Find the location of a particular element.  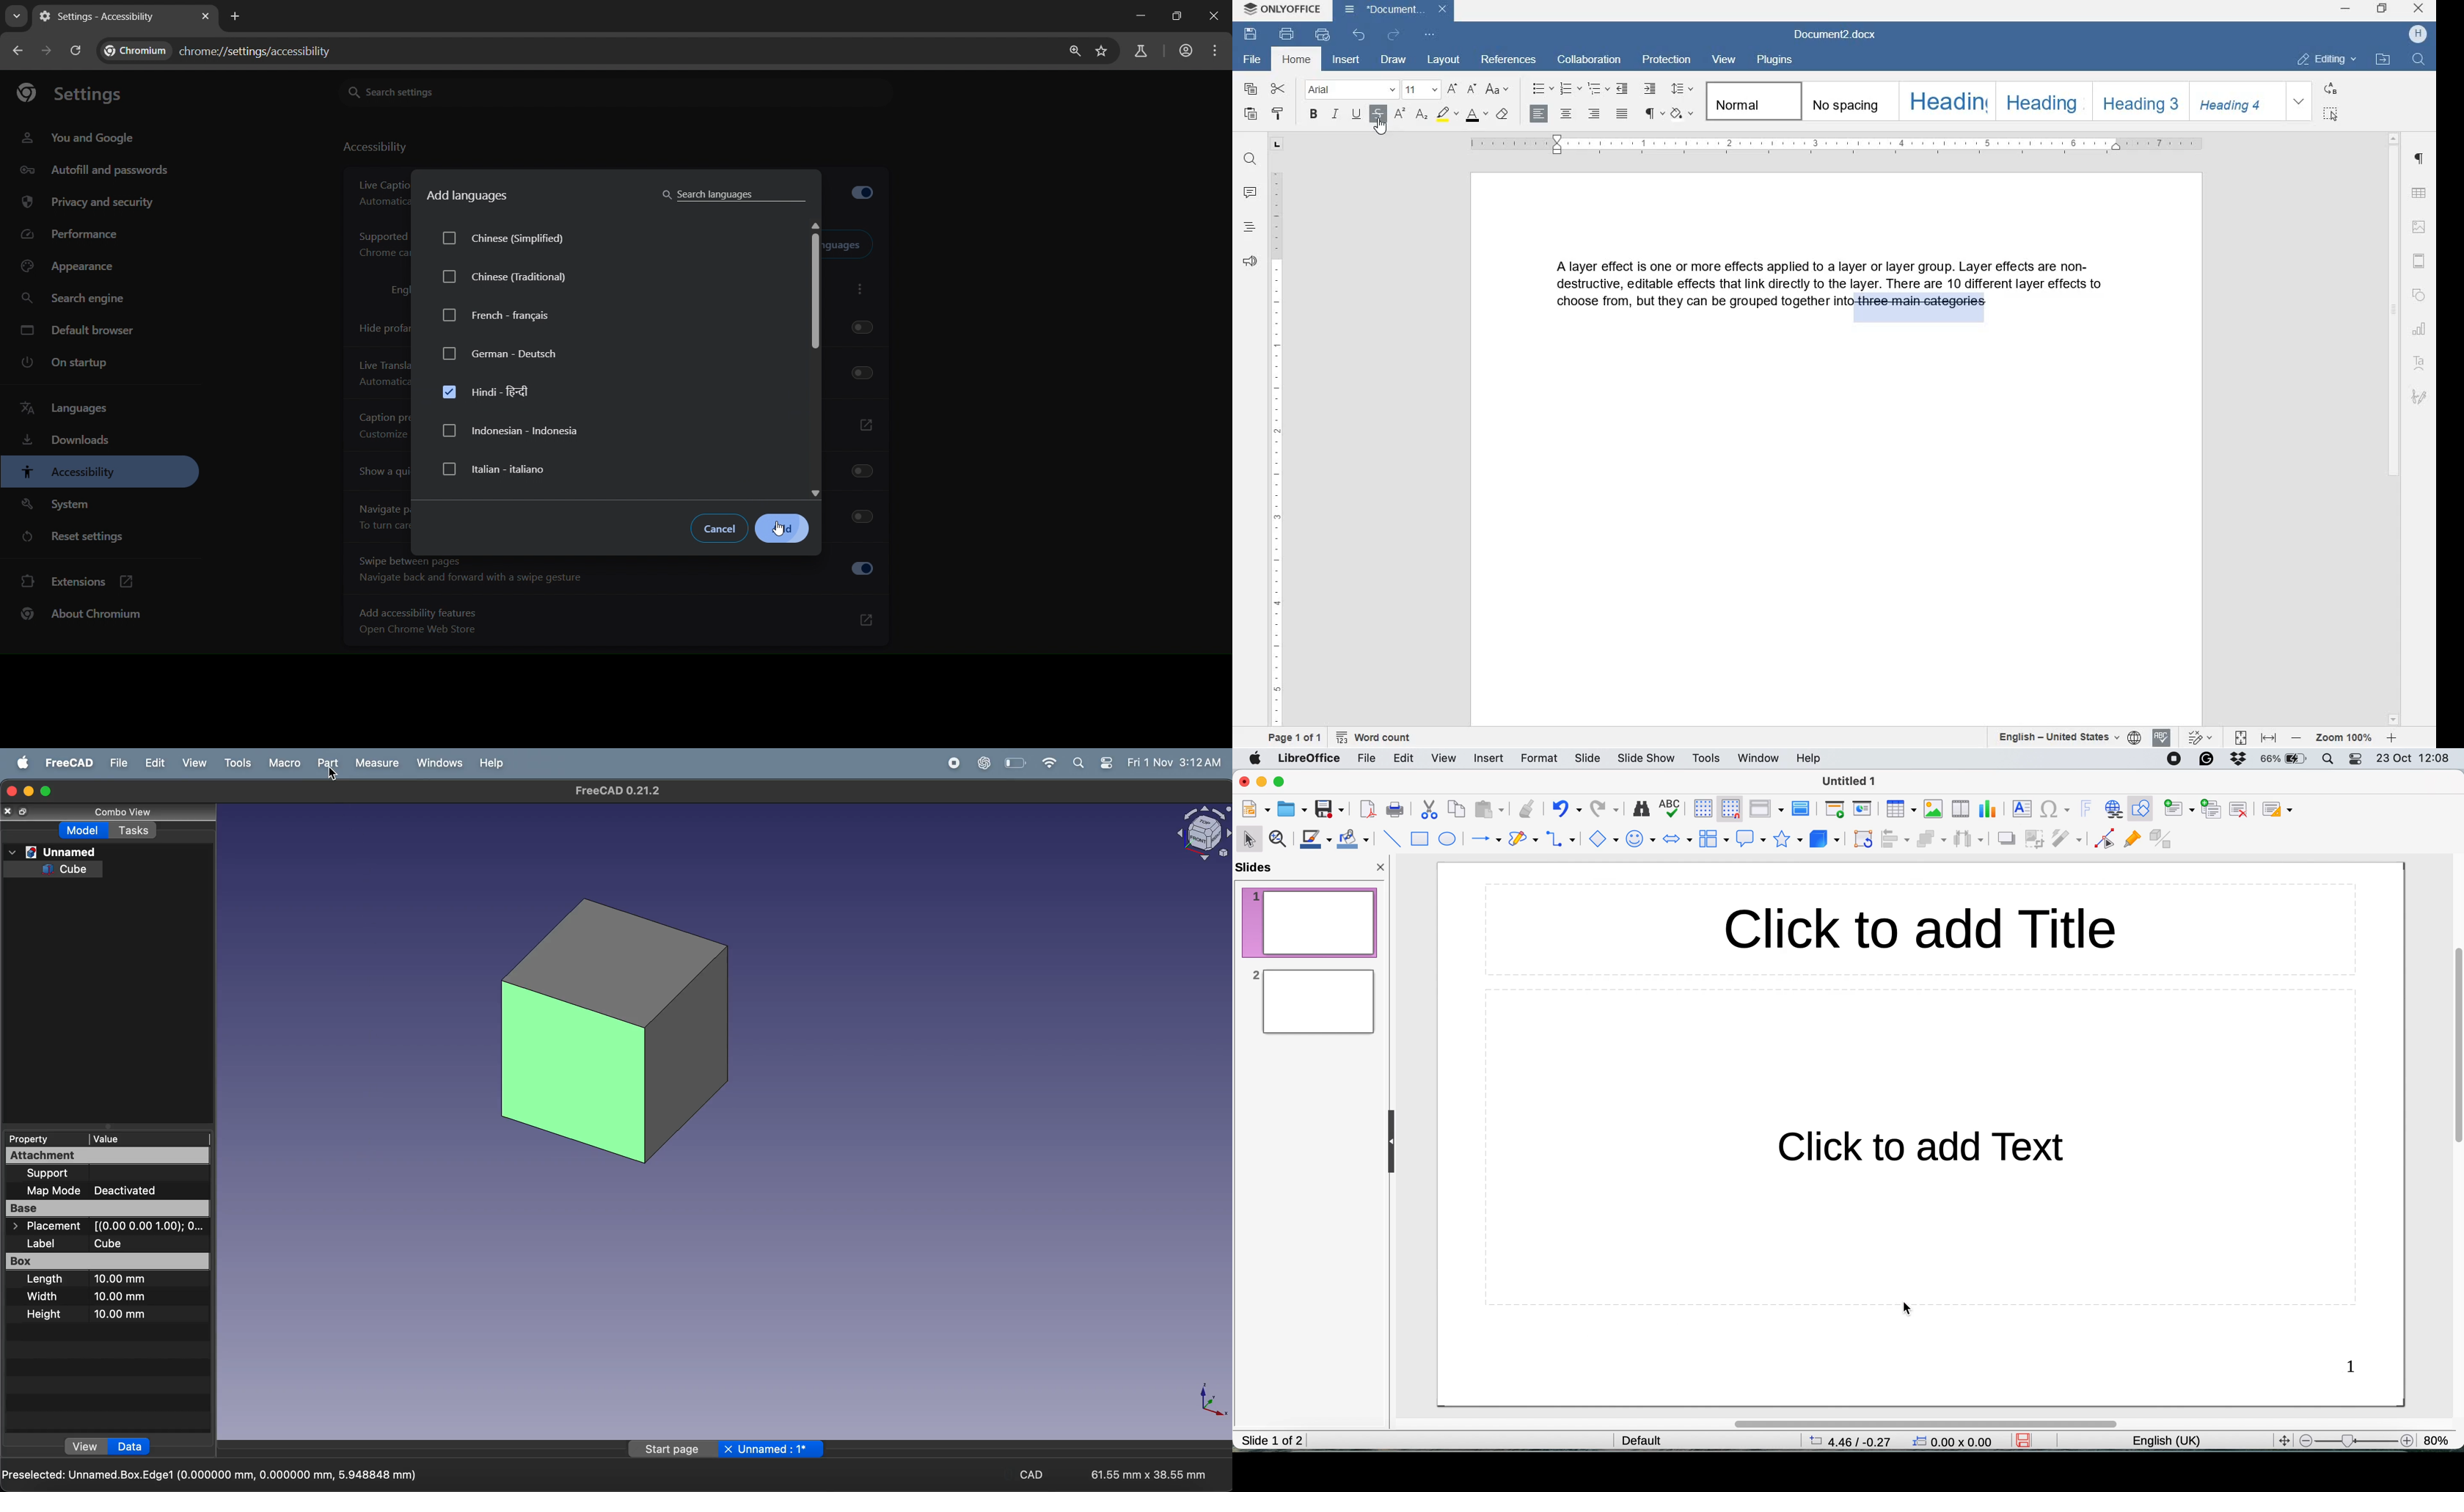

restore down is located at coordinates (1175, 15).